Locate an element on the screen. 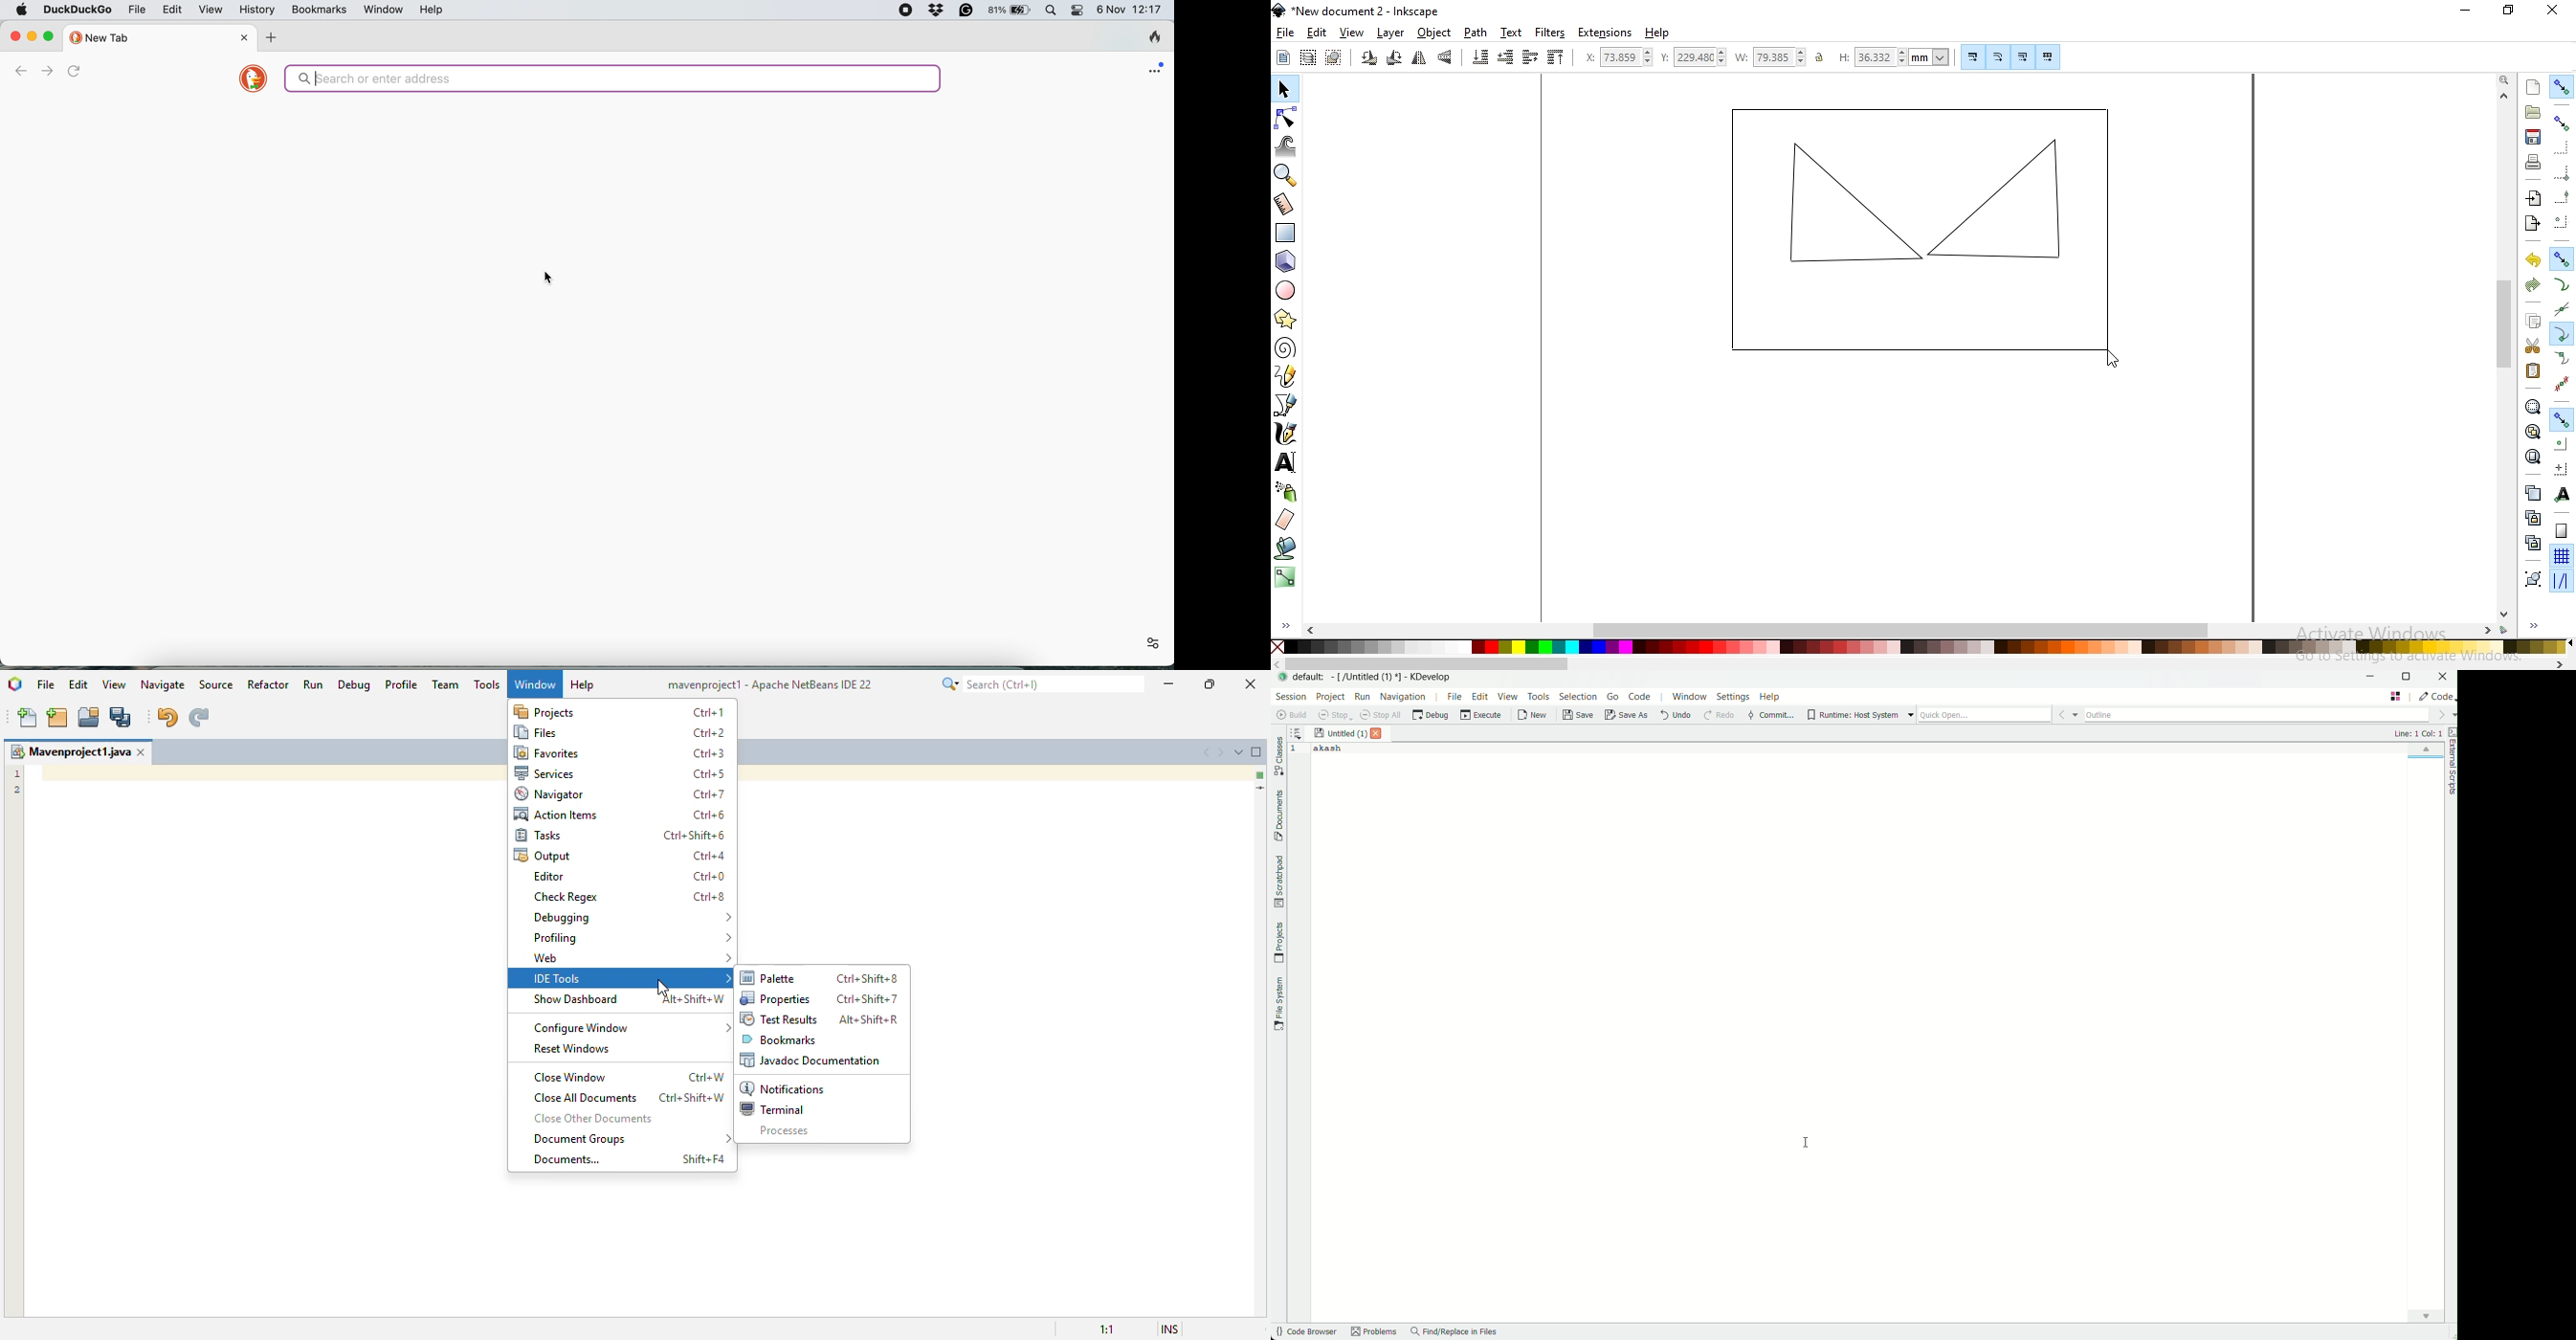 Image resolution: width=2576 pixels, height=1344 pixels. new document 2 - inkscape is located at coordinates (1363, 13).